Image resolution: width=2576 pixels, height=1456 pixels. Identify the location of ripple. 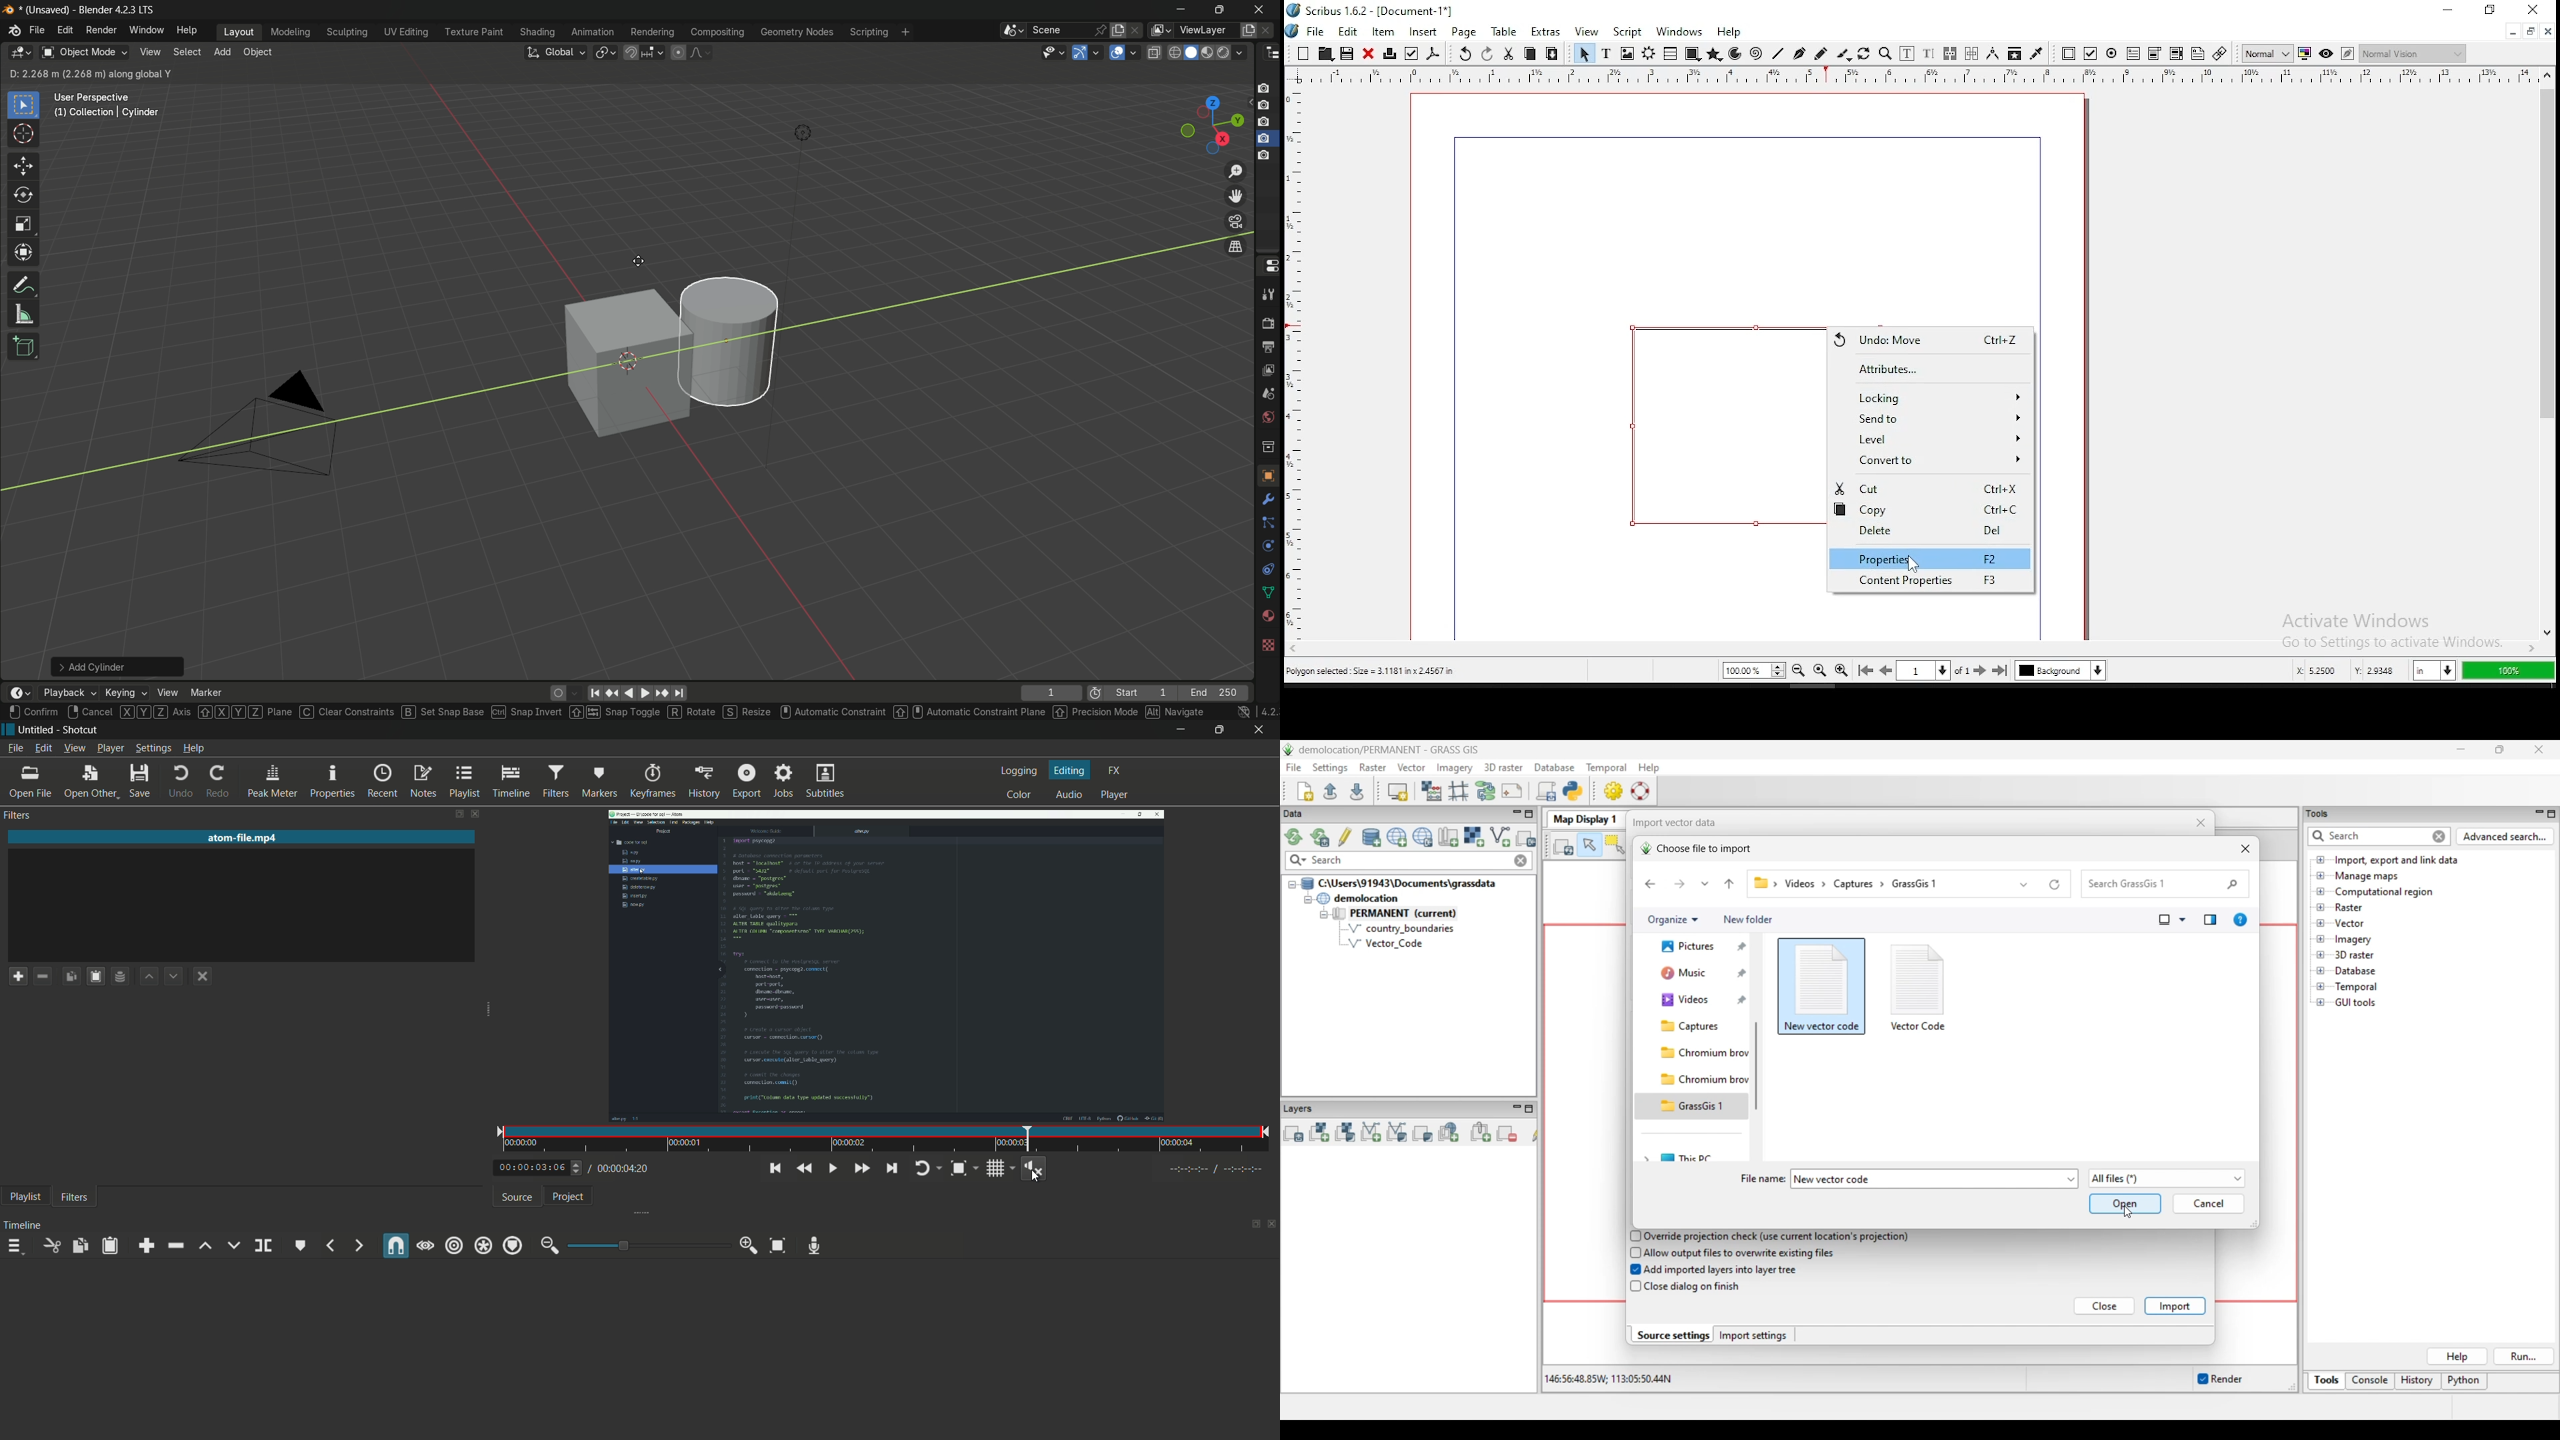
(455, 1247).